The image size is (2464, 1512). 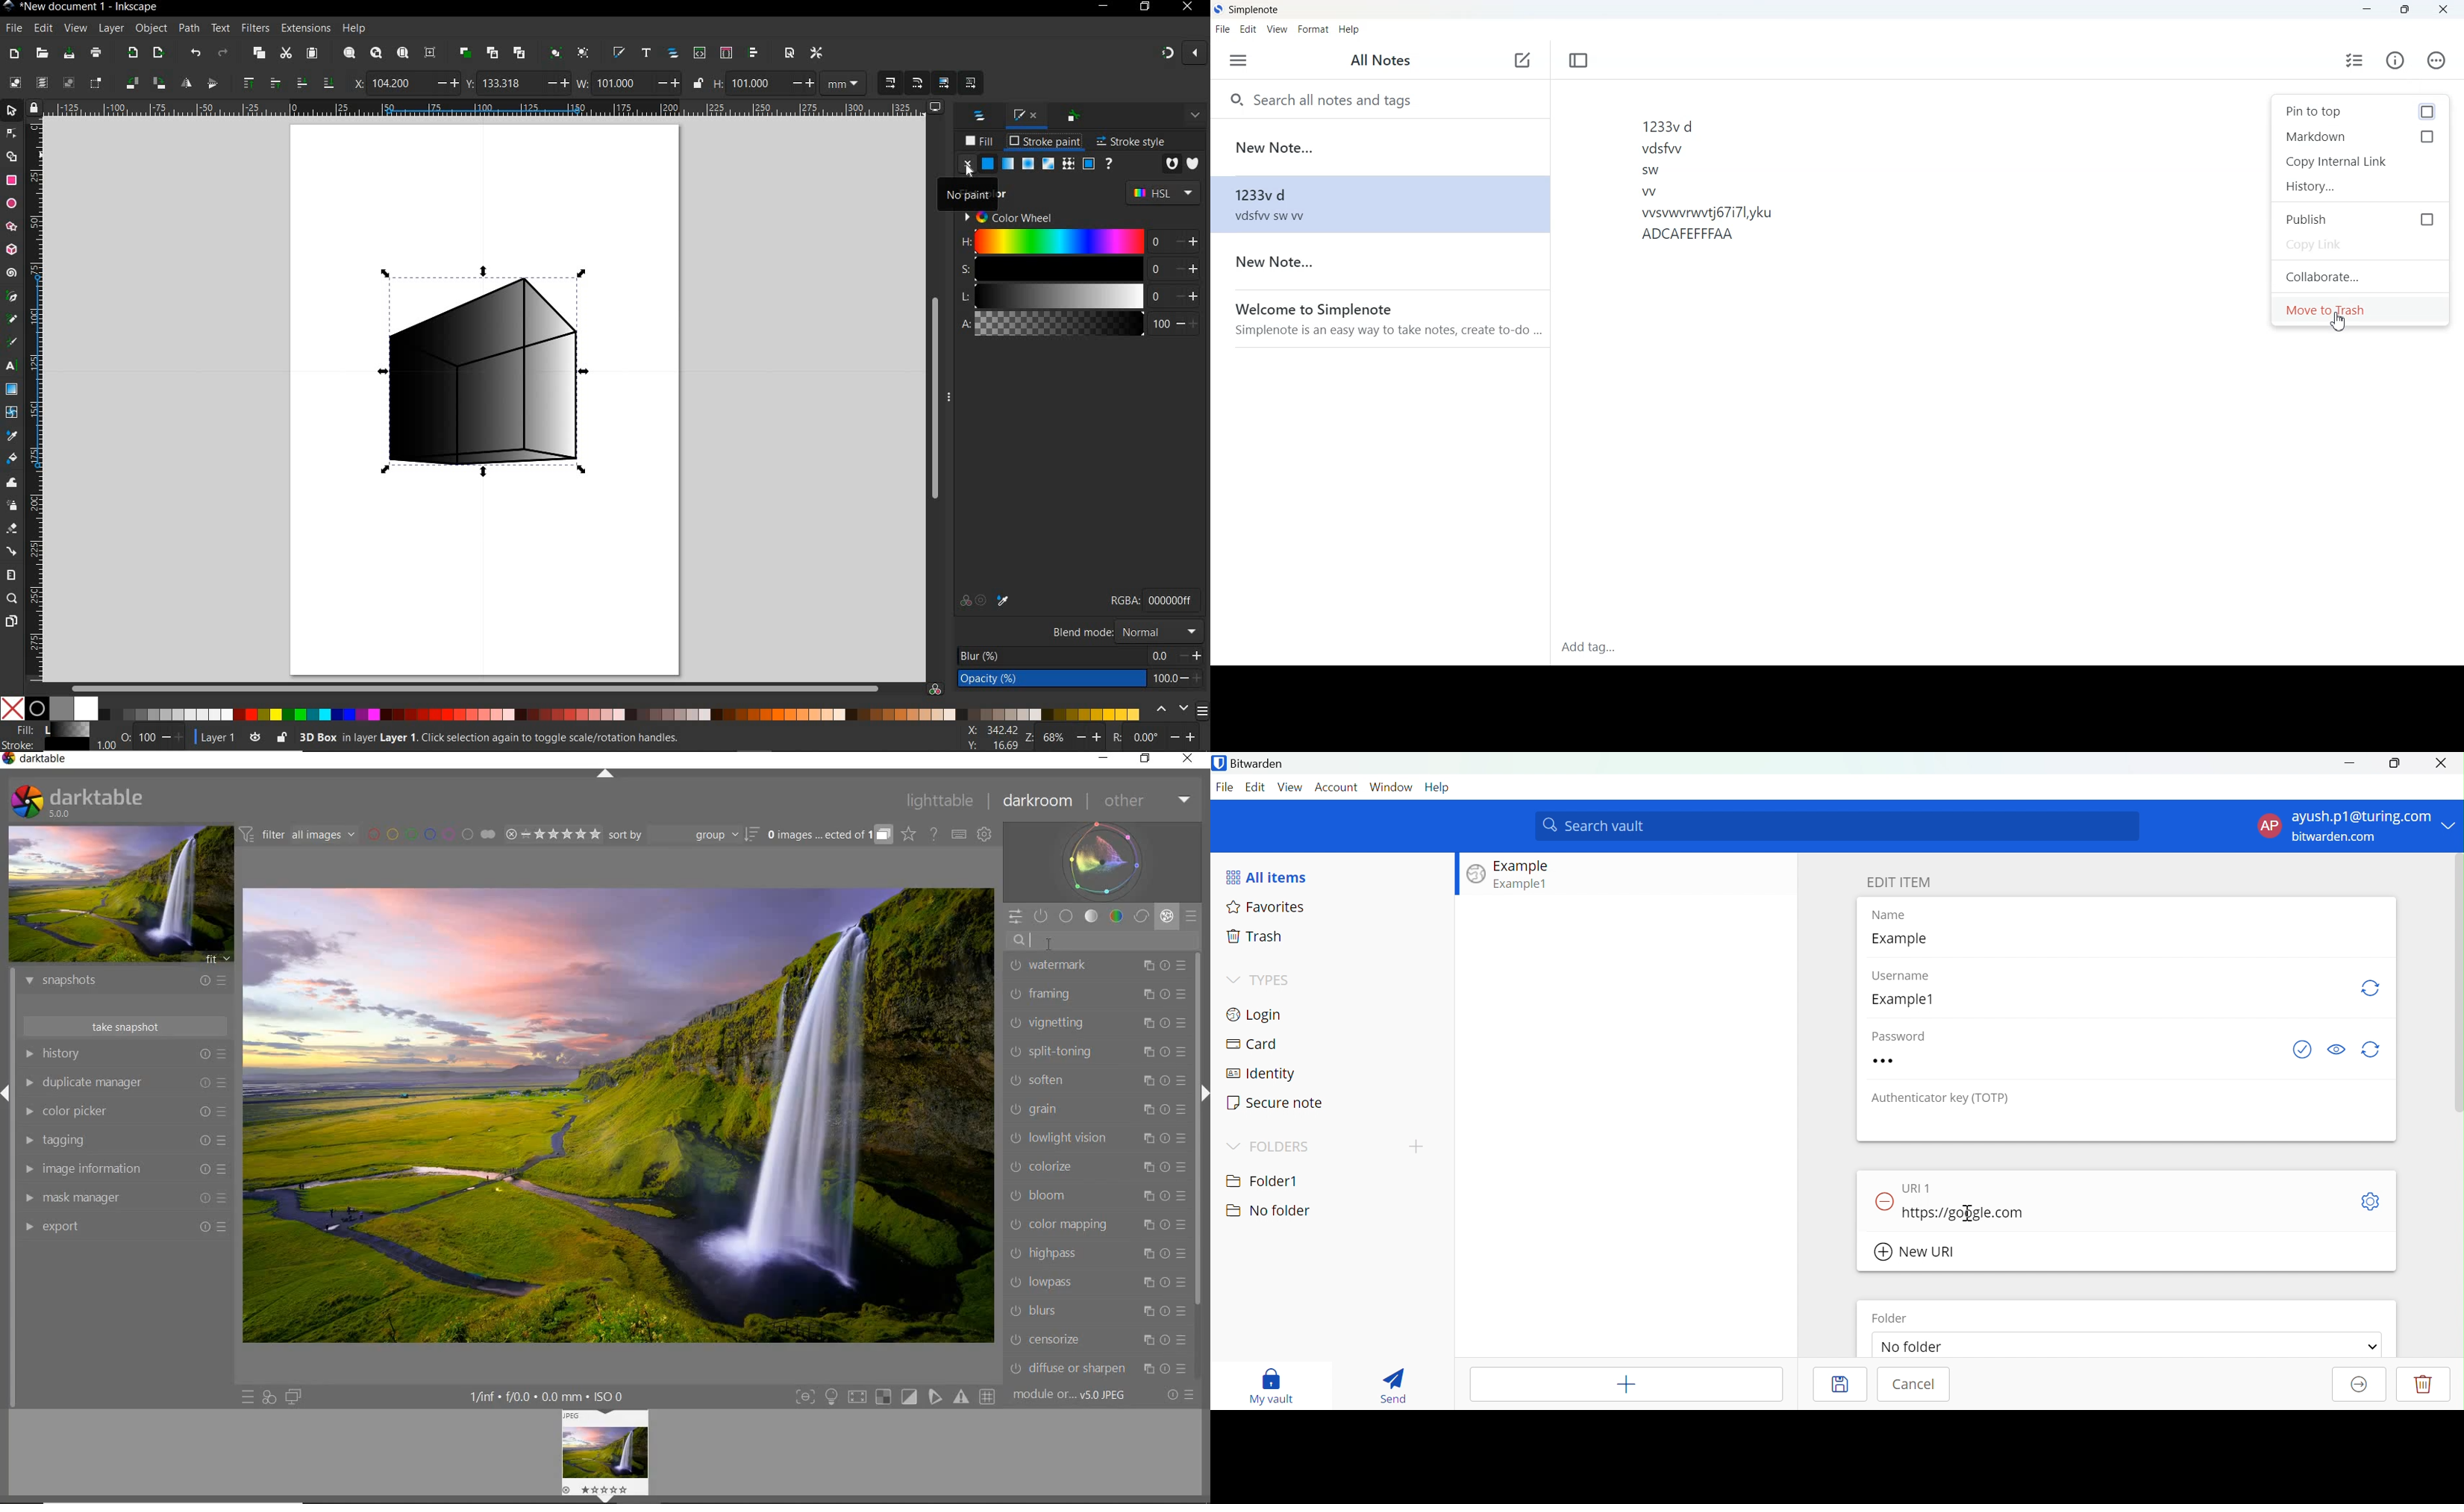 What do you see at coordinates (432, 835) in the screenshot?
I see `FILTER BY IMAGE COLOR LABEL` at bounding box center [432, 835].